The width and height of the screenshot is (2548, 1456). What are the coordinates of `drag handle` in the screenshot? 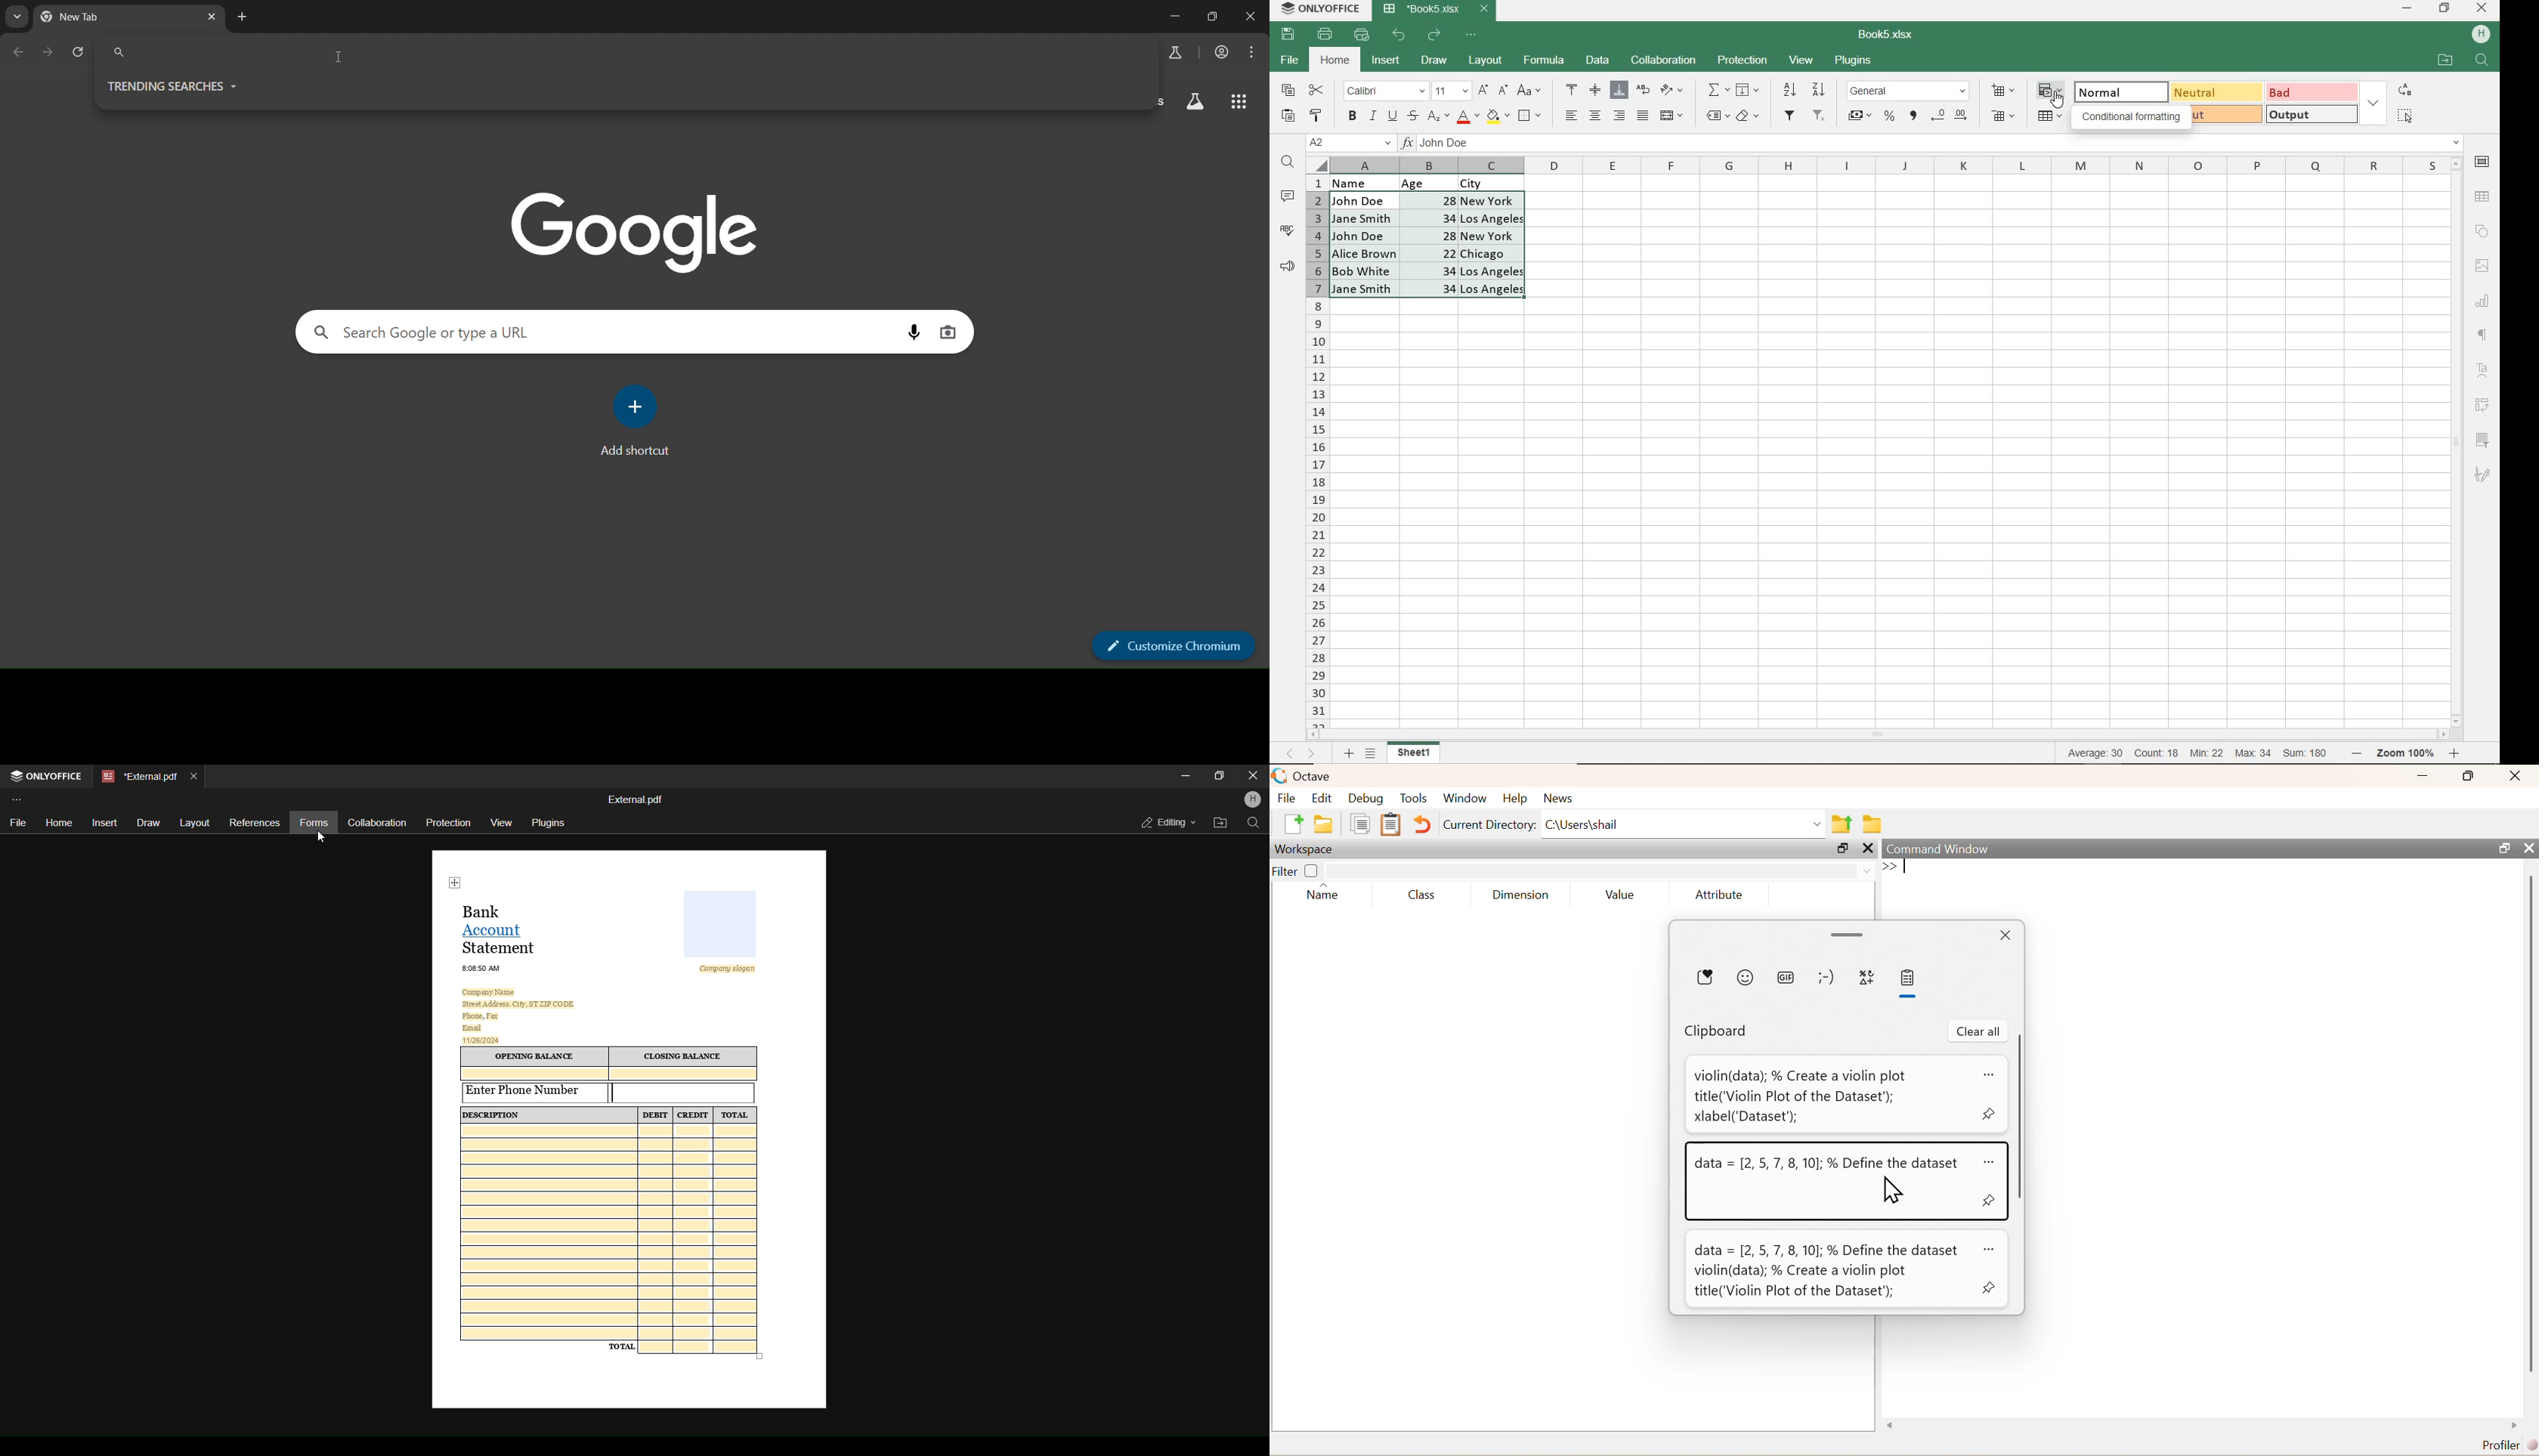 It's located at (1849, 936).